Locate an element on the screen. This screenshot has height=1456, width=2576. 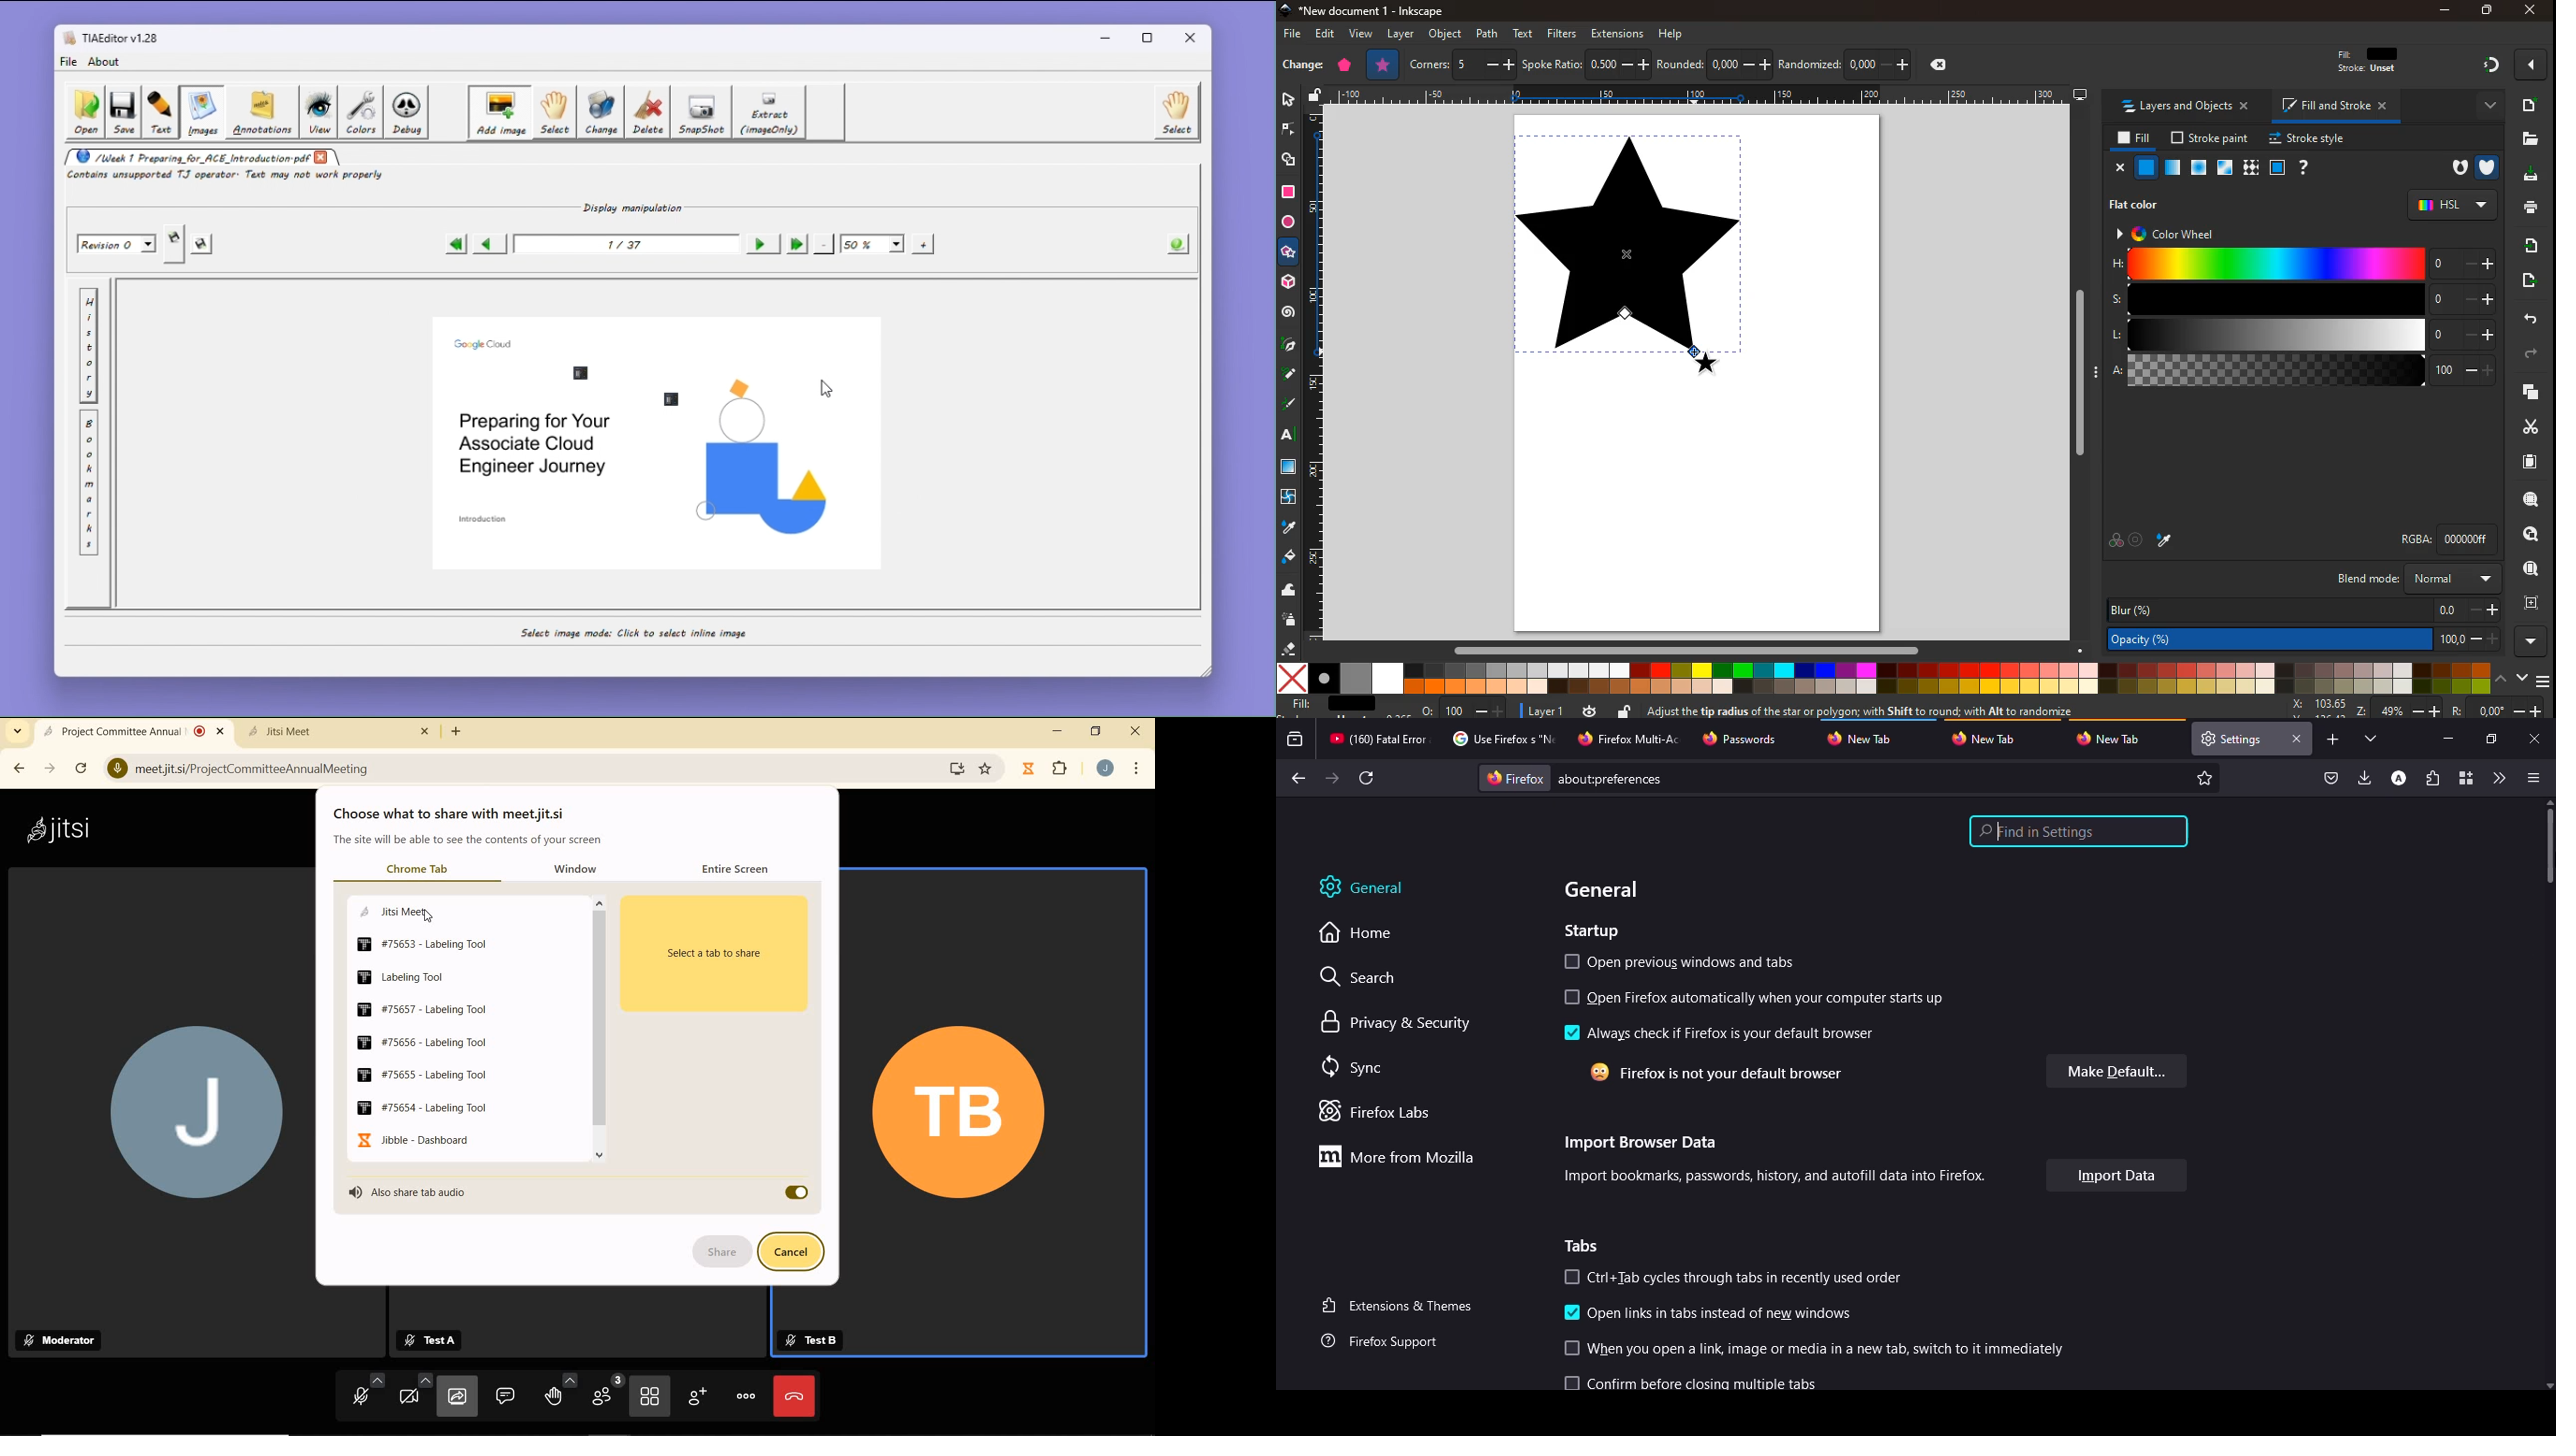
add tab is located at coordinates (2333, 740).